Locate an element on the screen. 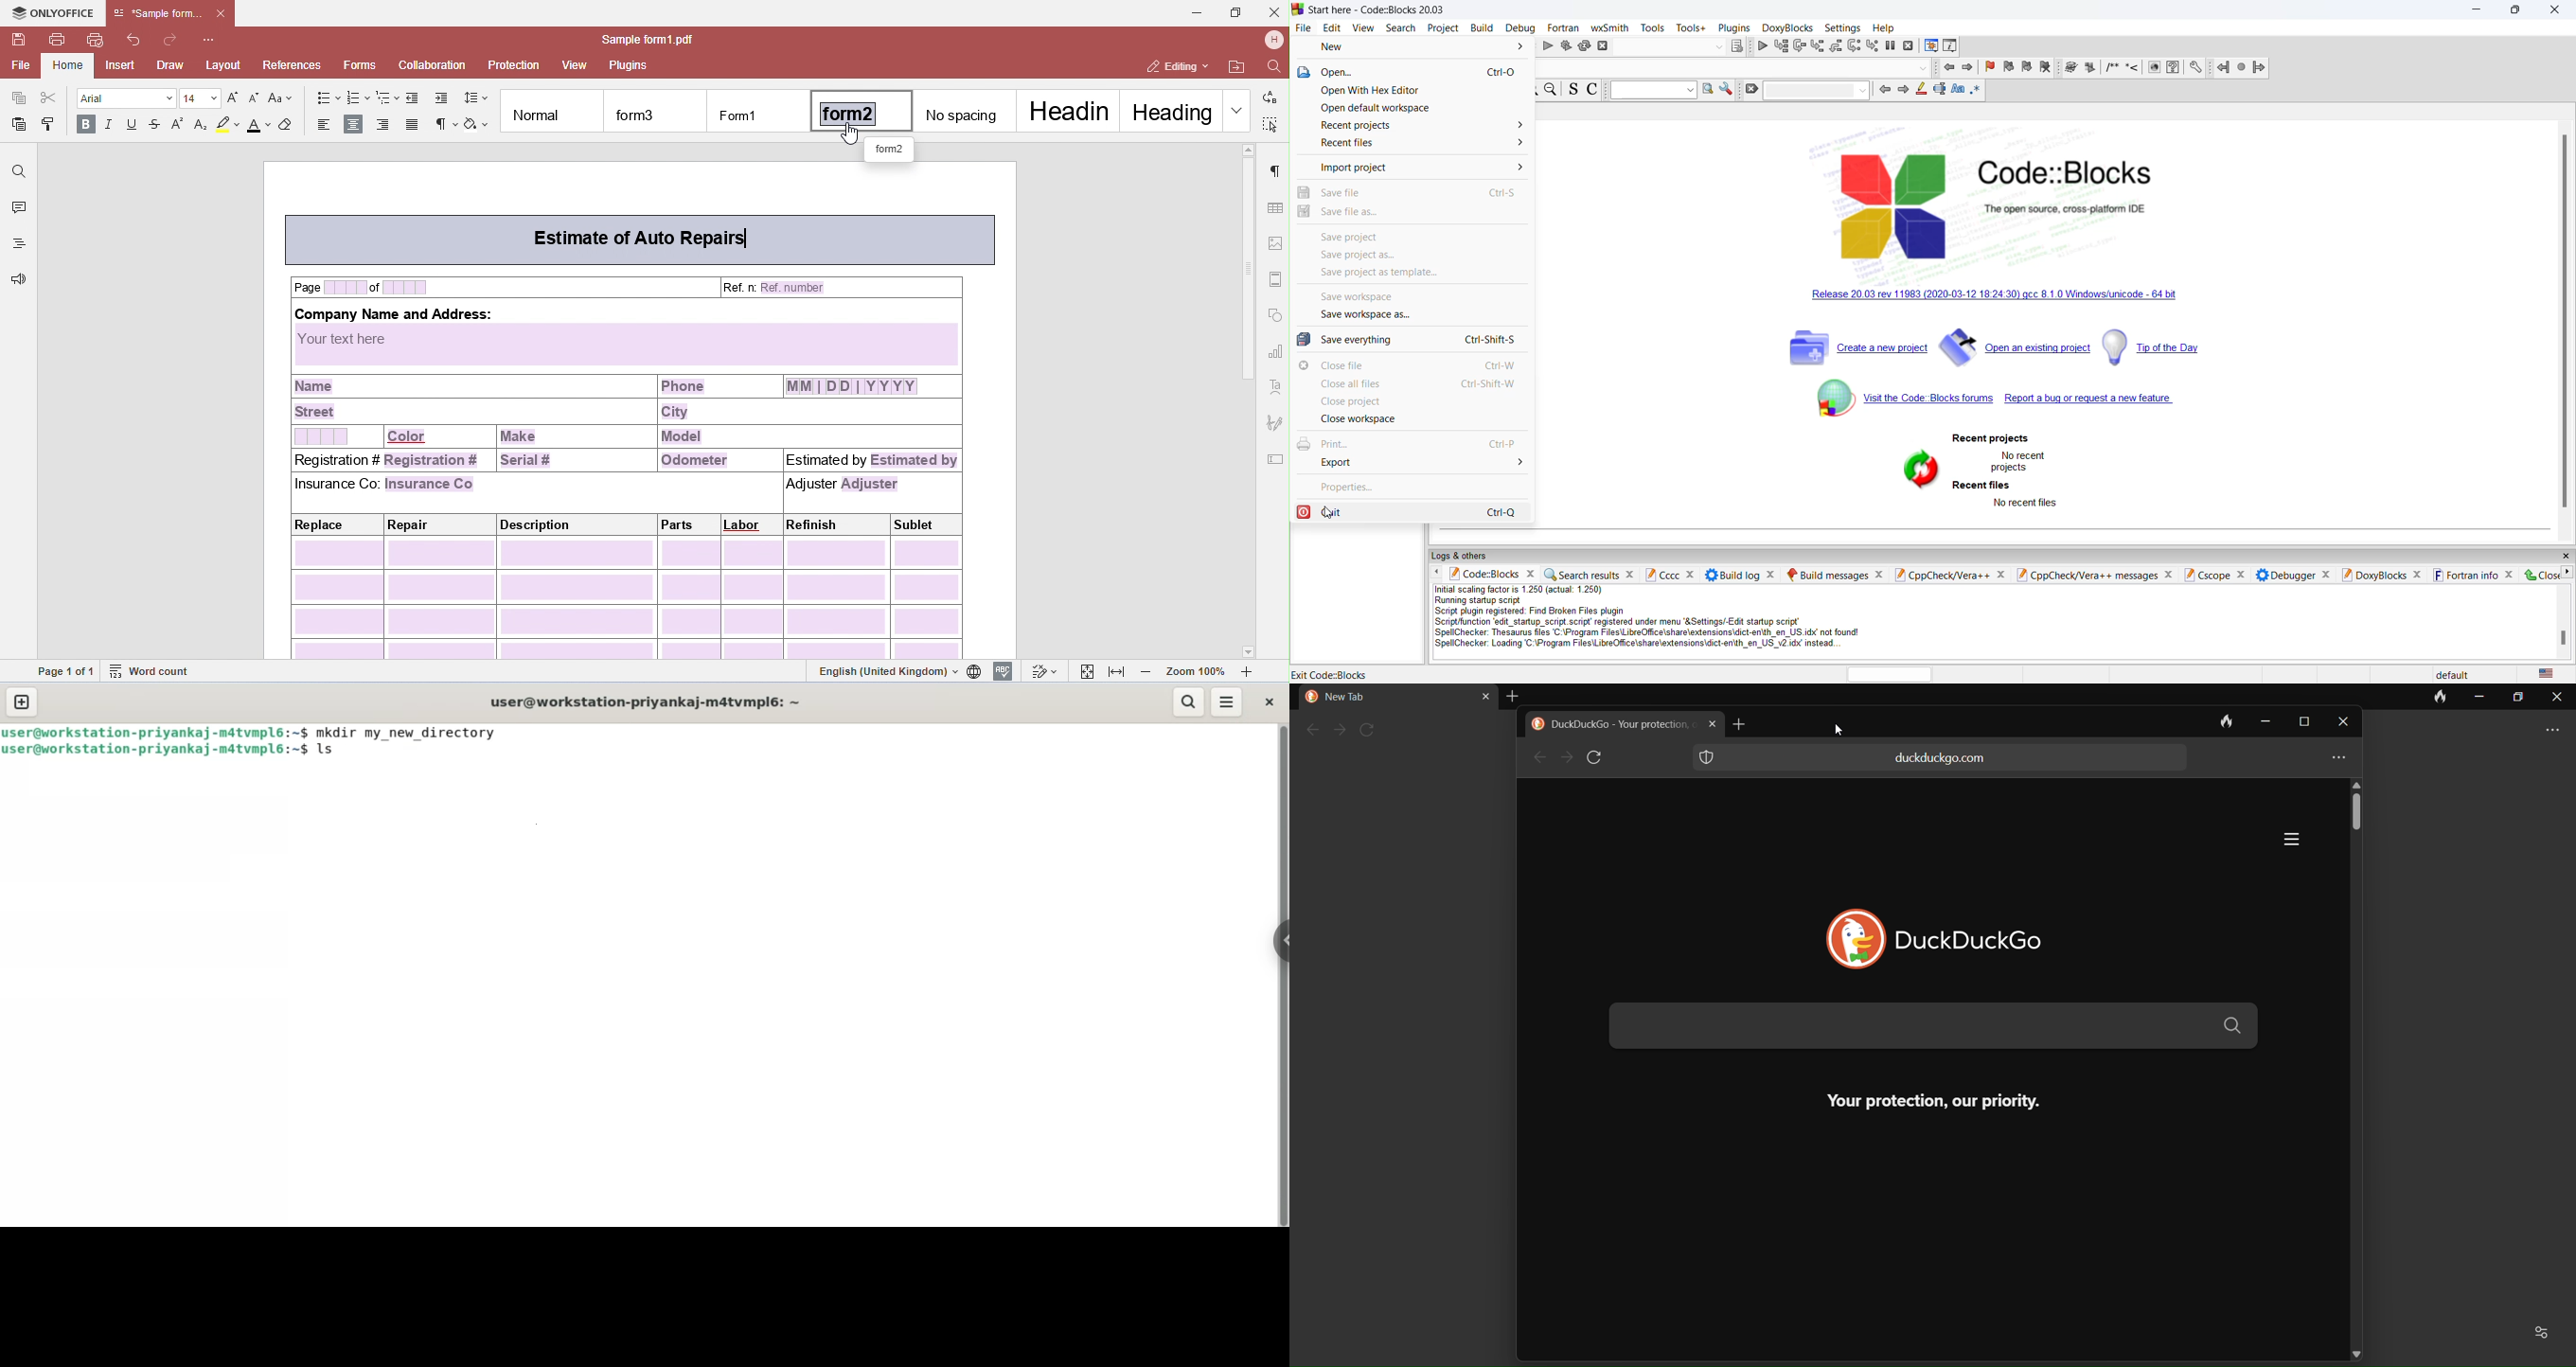 This screenshot has height=1372, width=2576. more is located at coordinates (2555, 729).